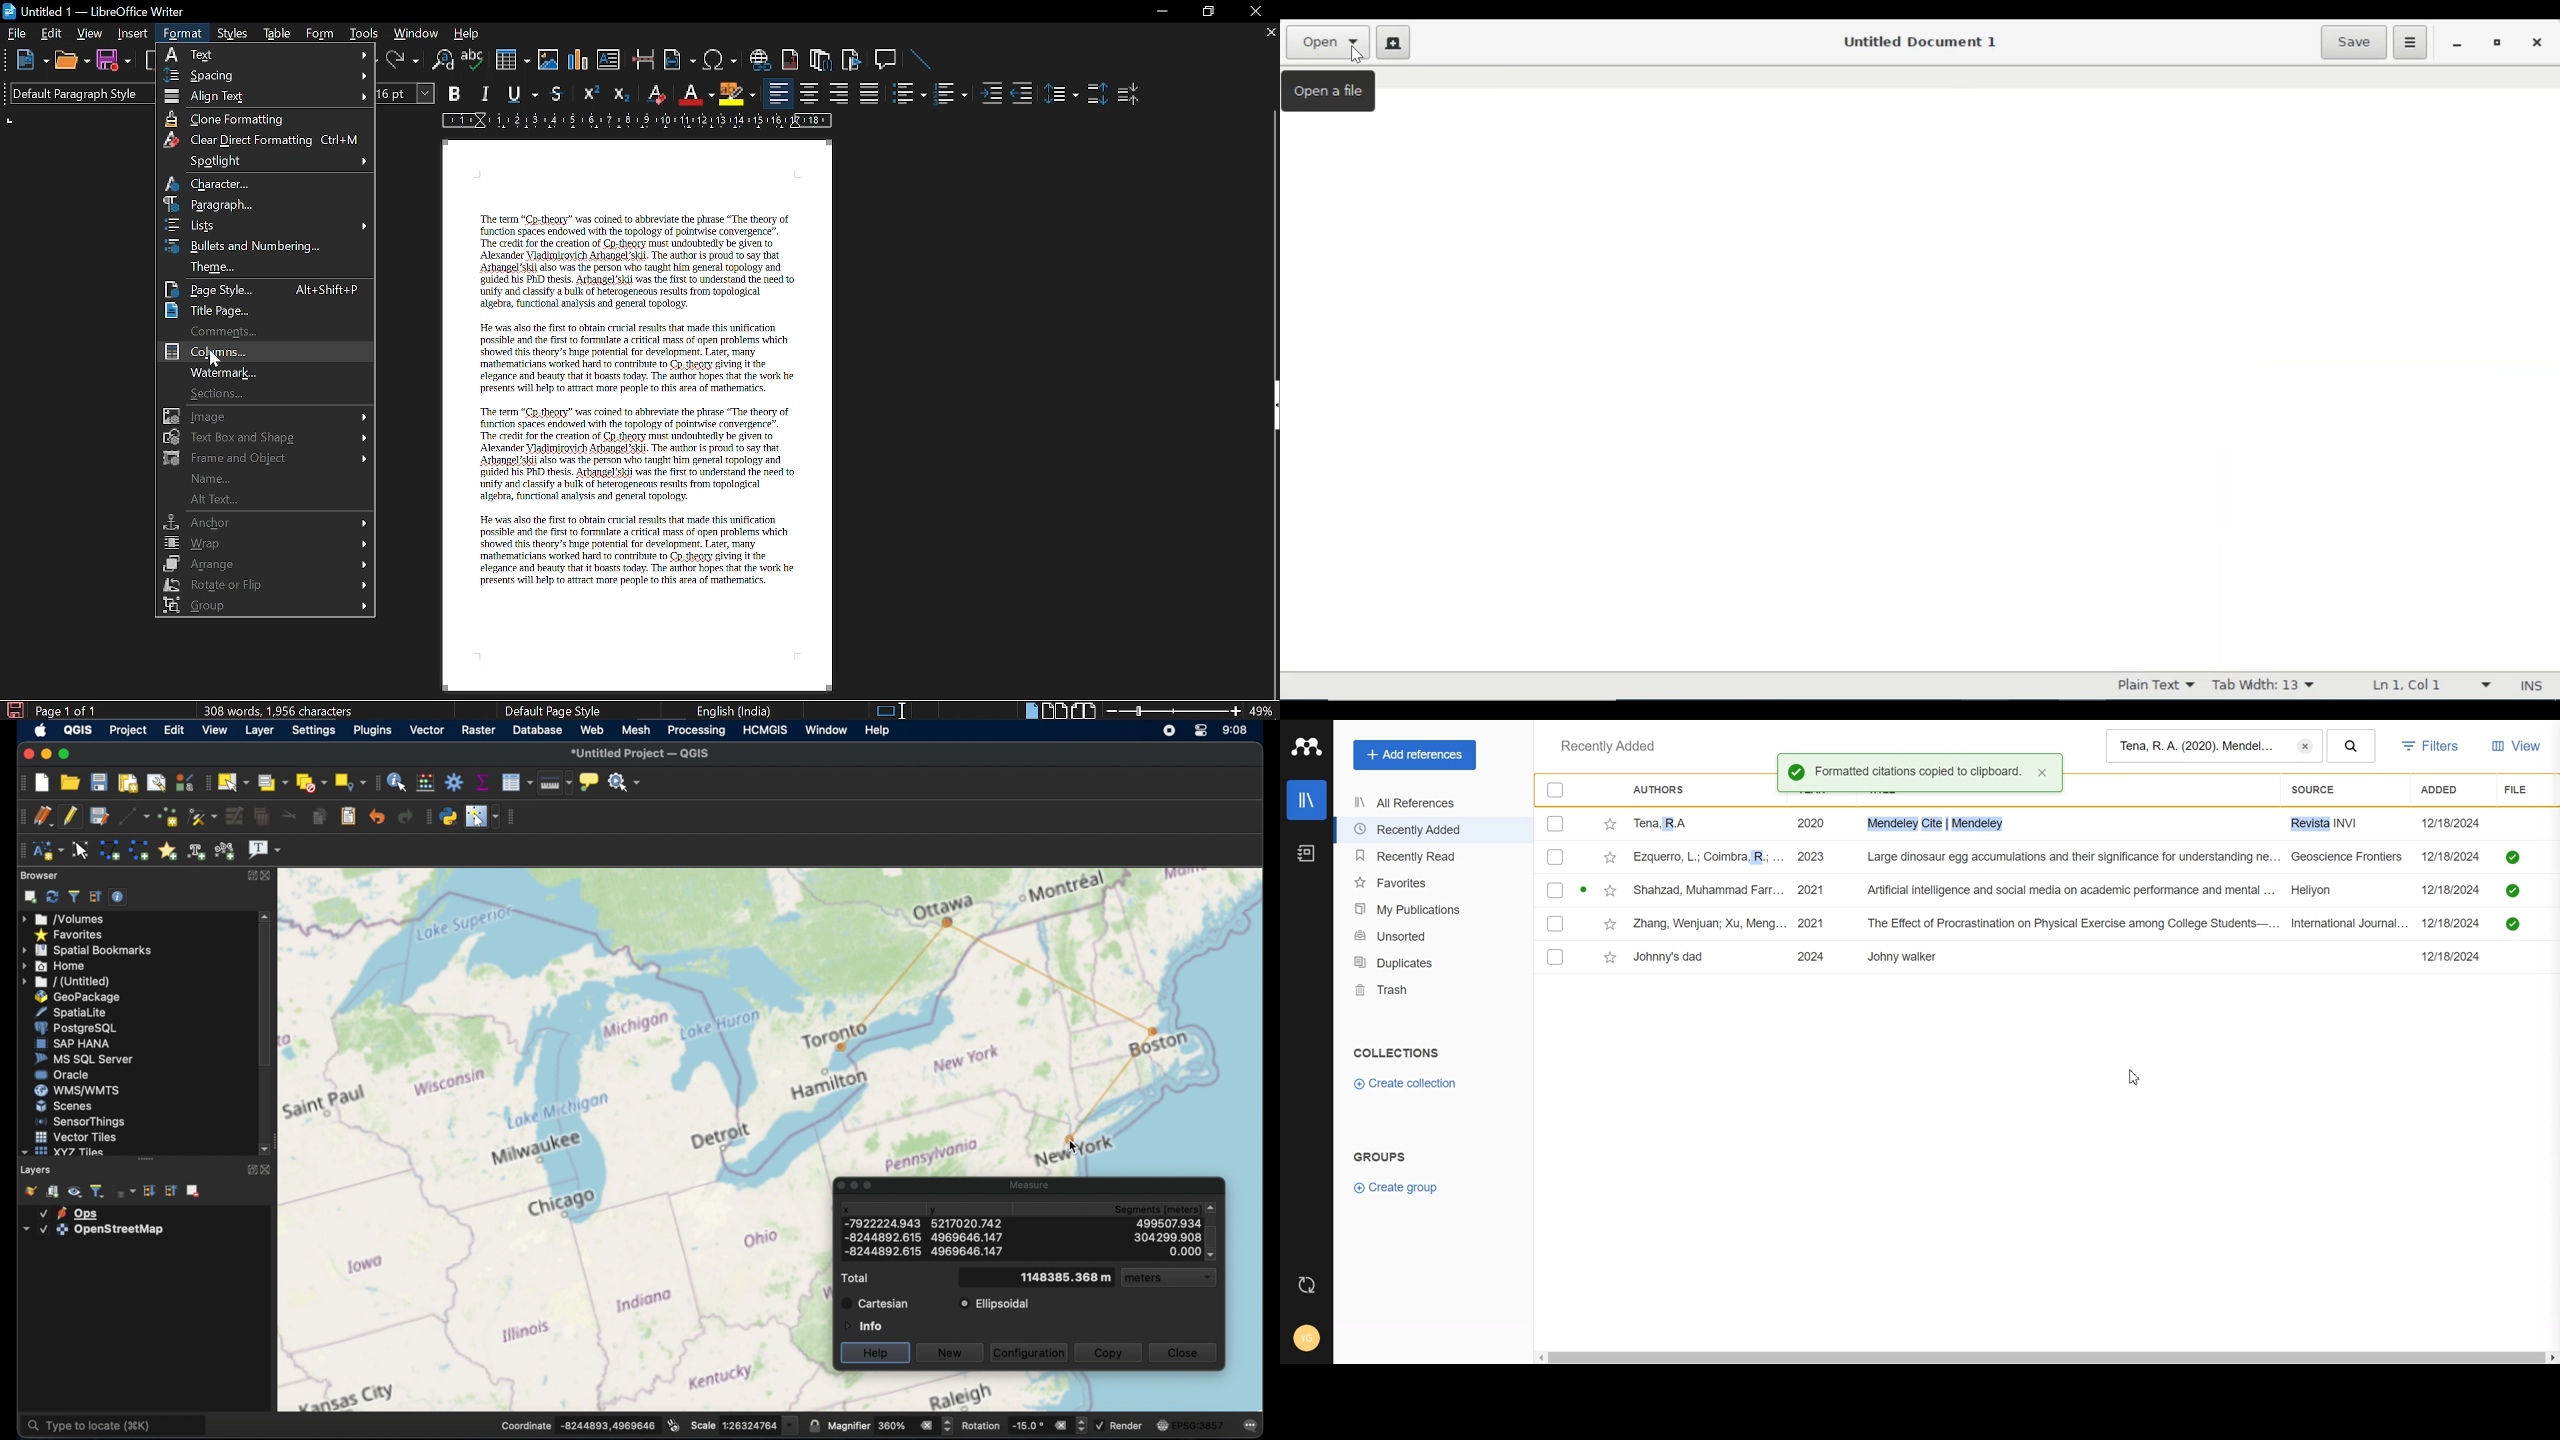 Image resolution: width=2576 pixels, height=1456 pixels. What do you see at coordinates (2533, 686) in the screenshot?
I see `INS` at bounding box center [2533, 686].